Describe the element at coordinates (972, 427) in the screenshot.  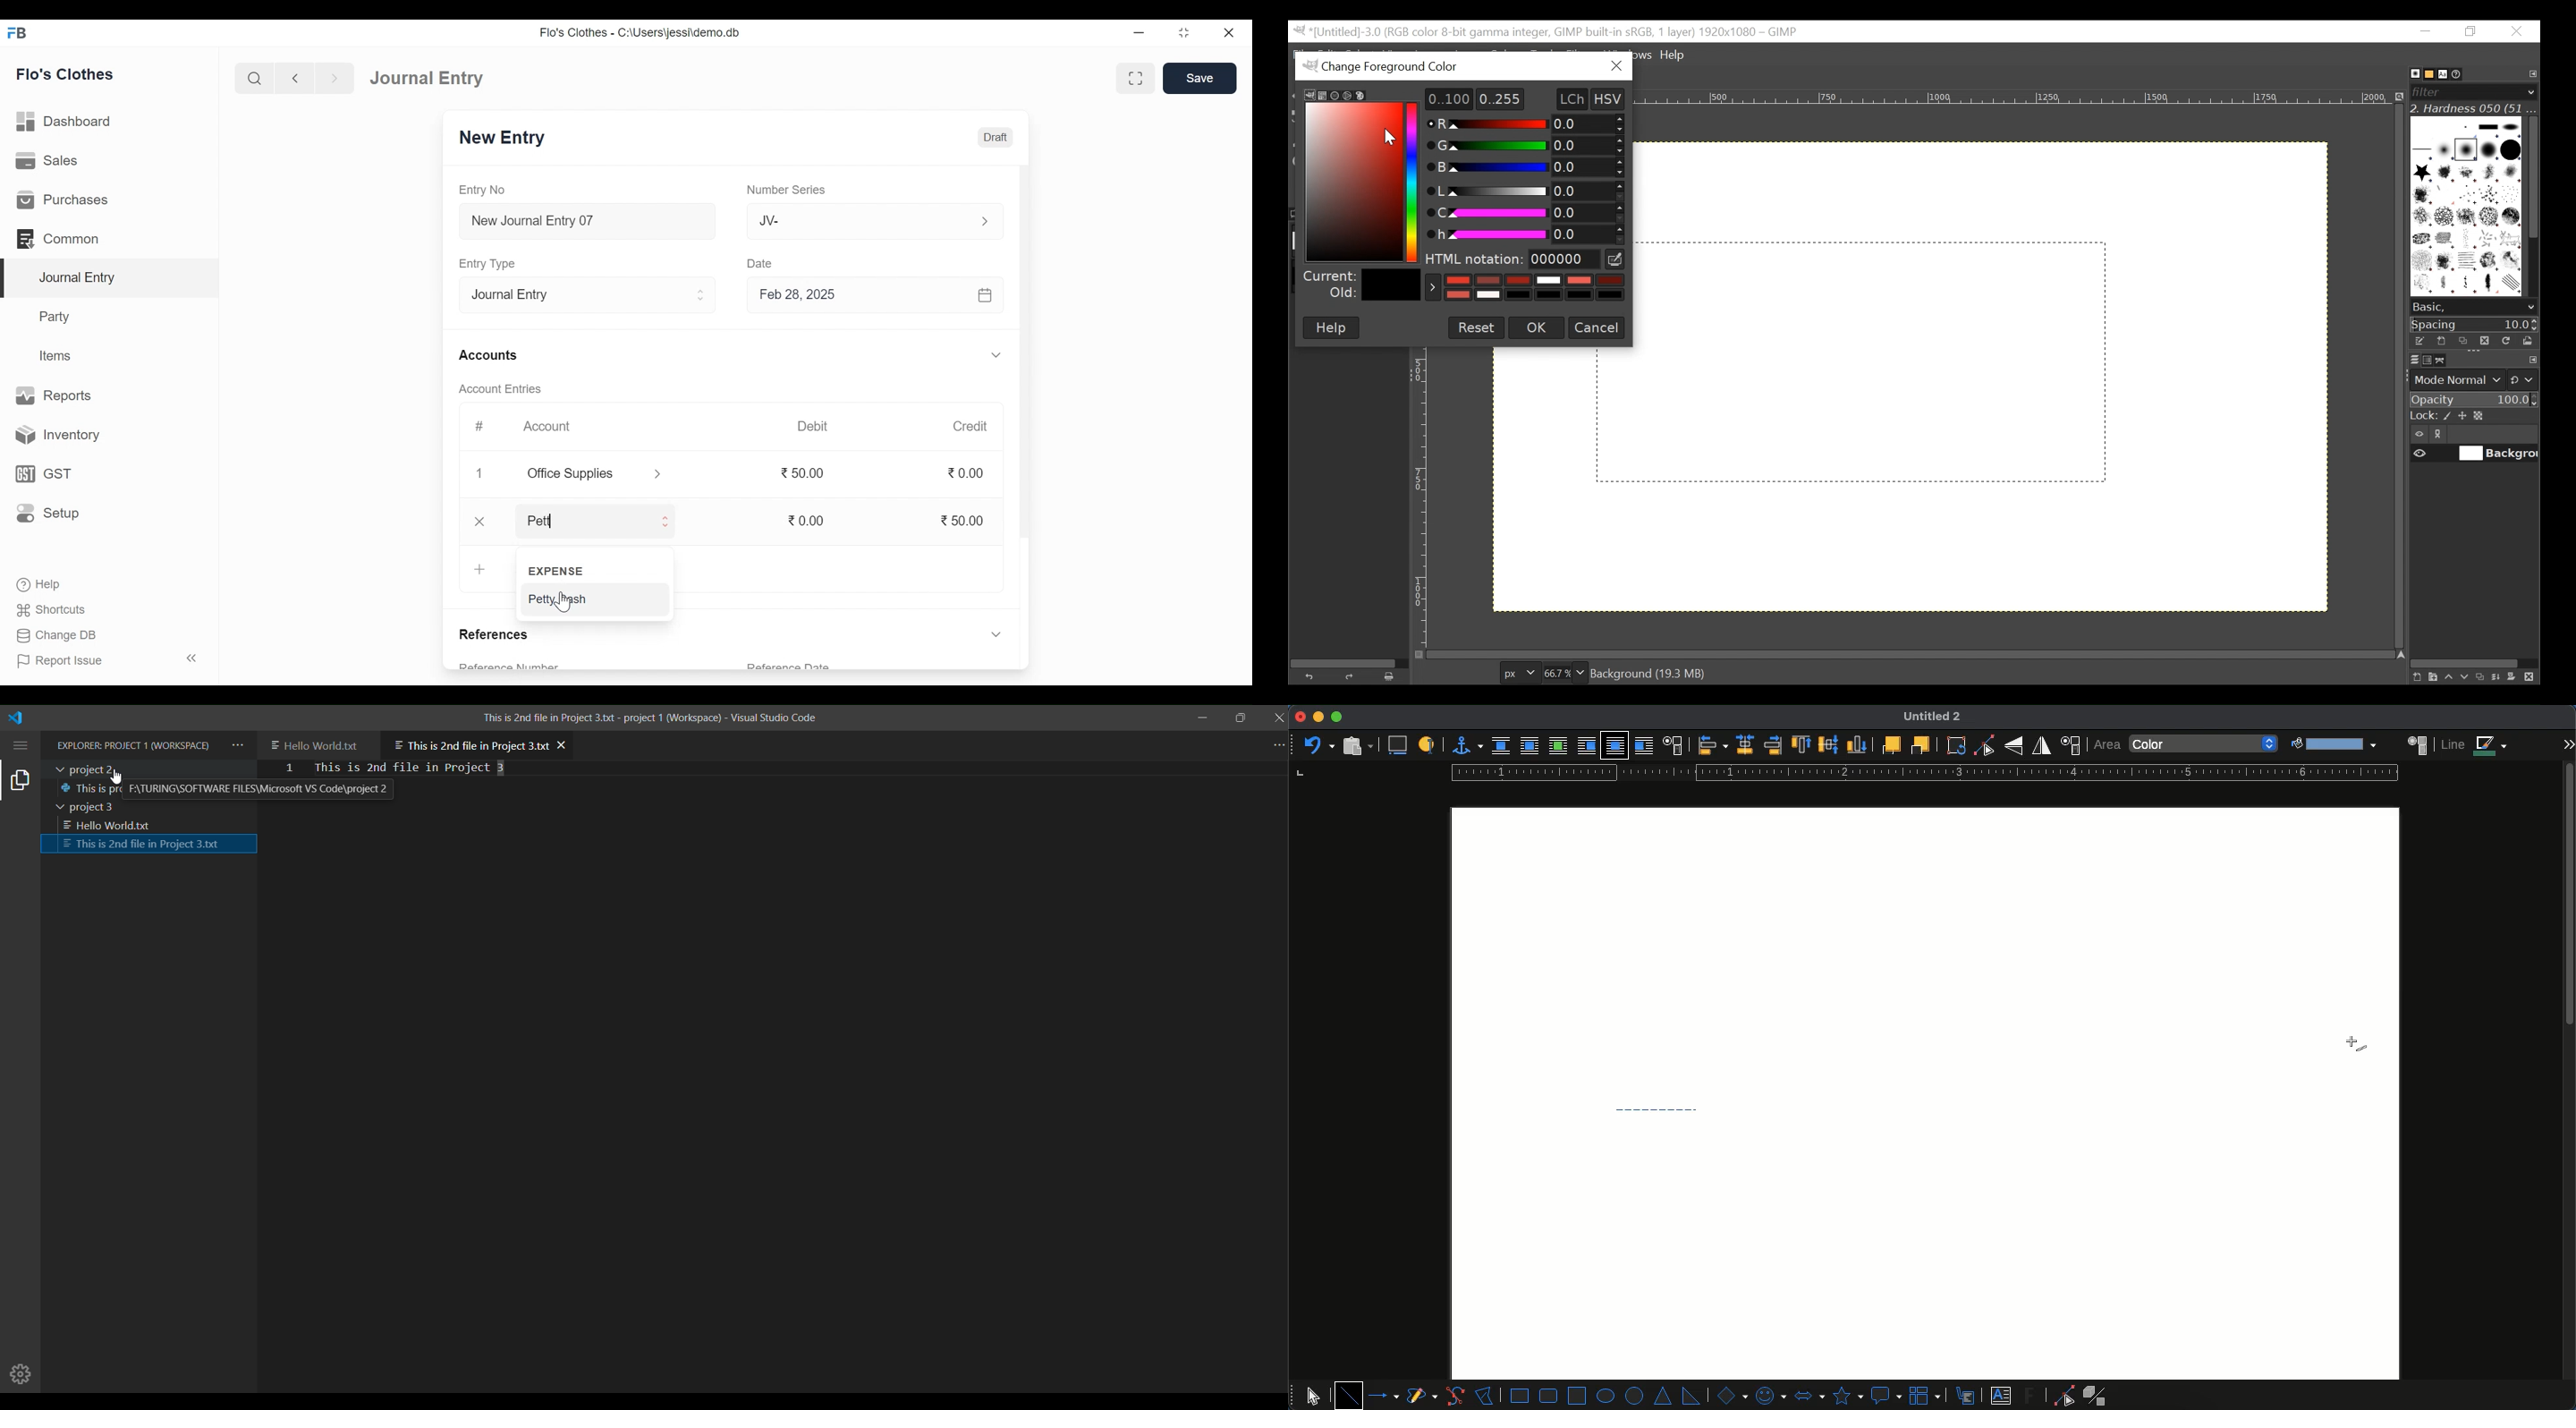
I see `Credit` at that location.